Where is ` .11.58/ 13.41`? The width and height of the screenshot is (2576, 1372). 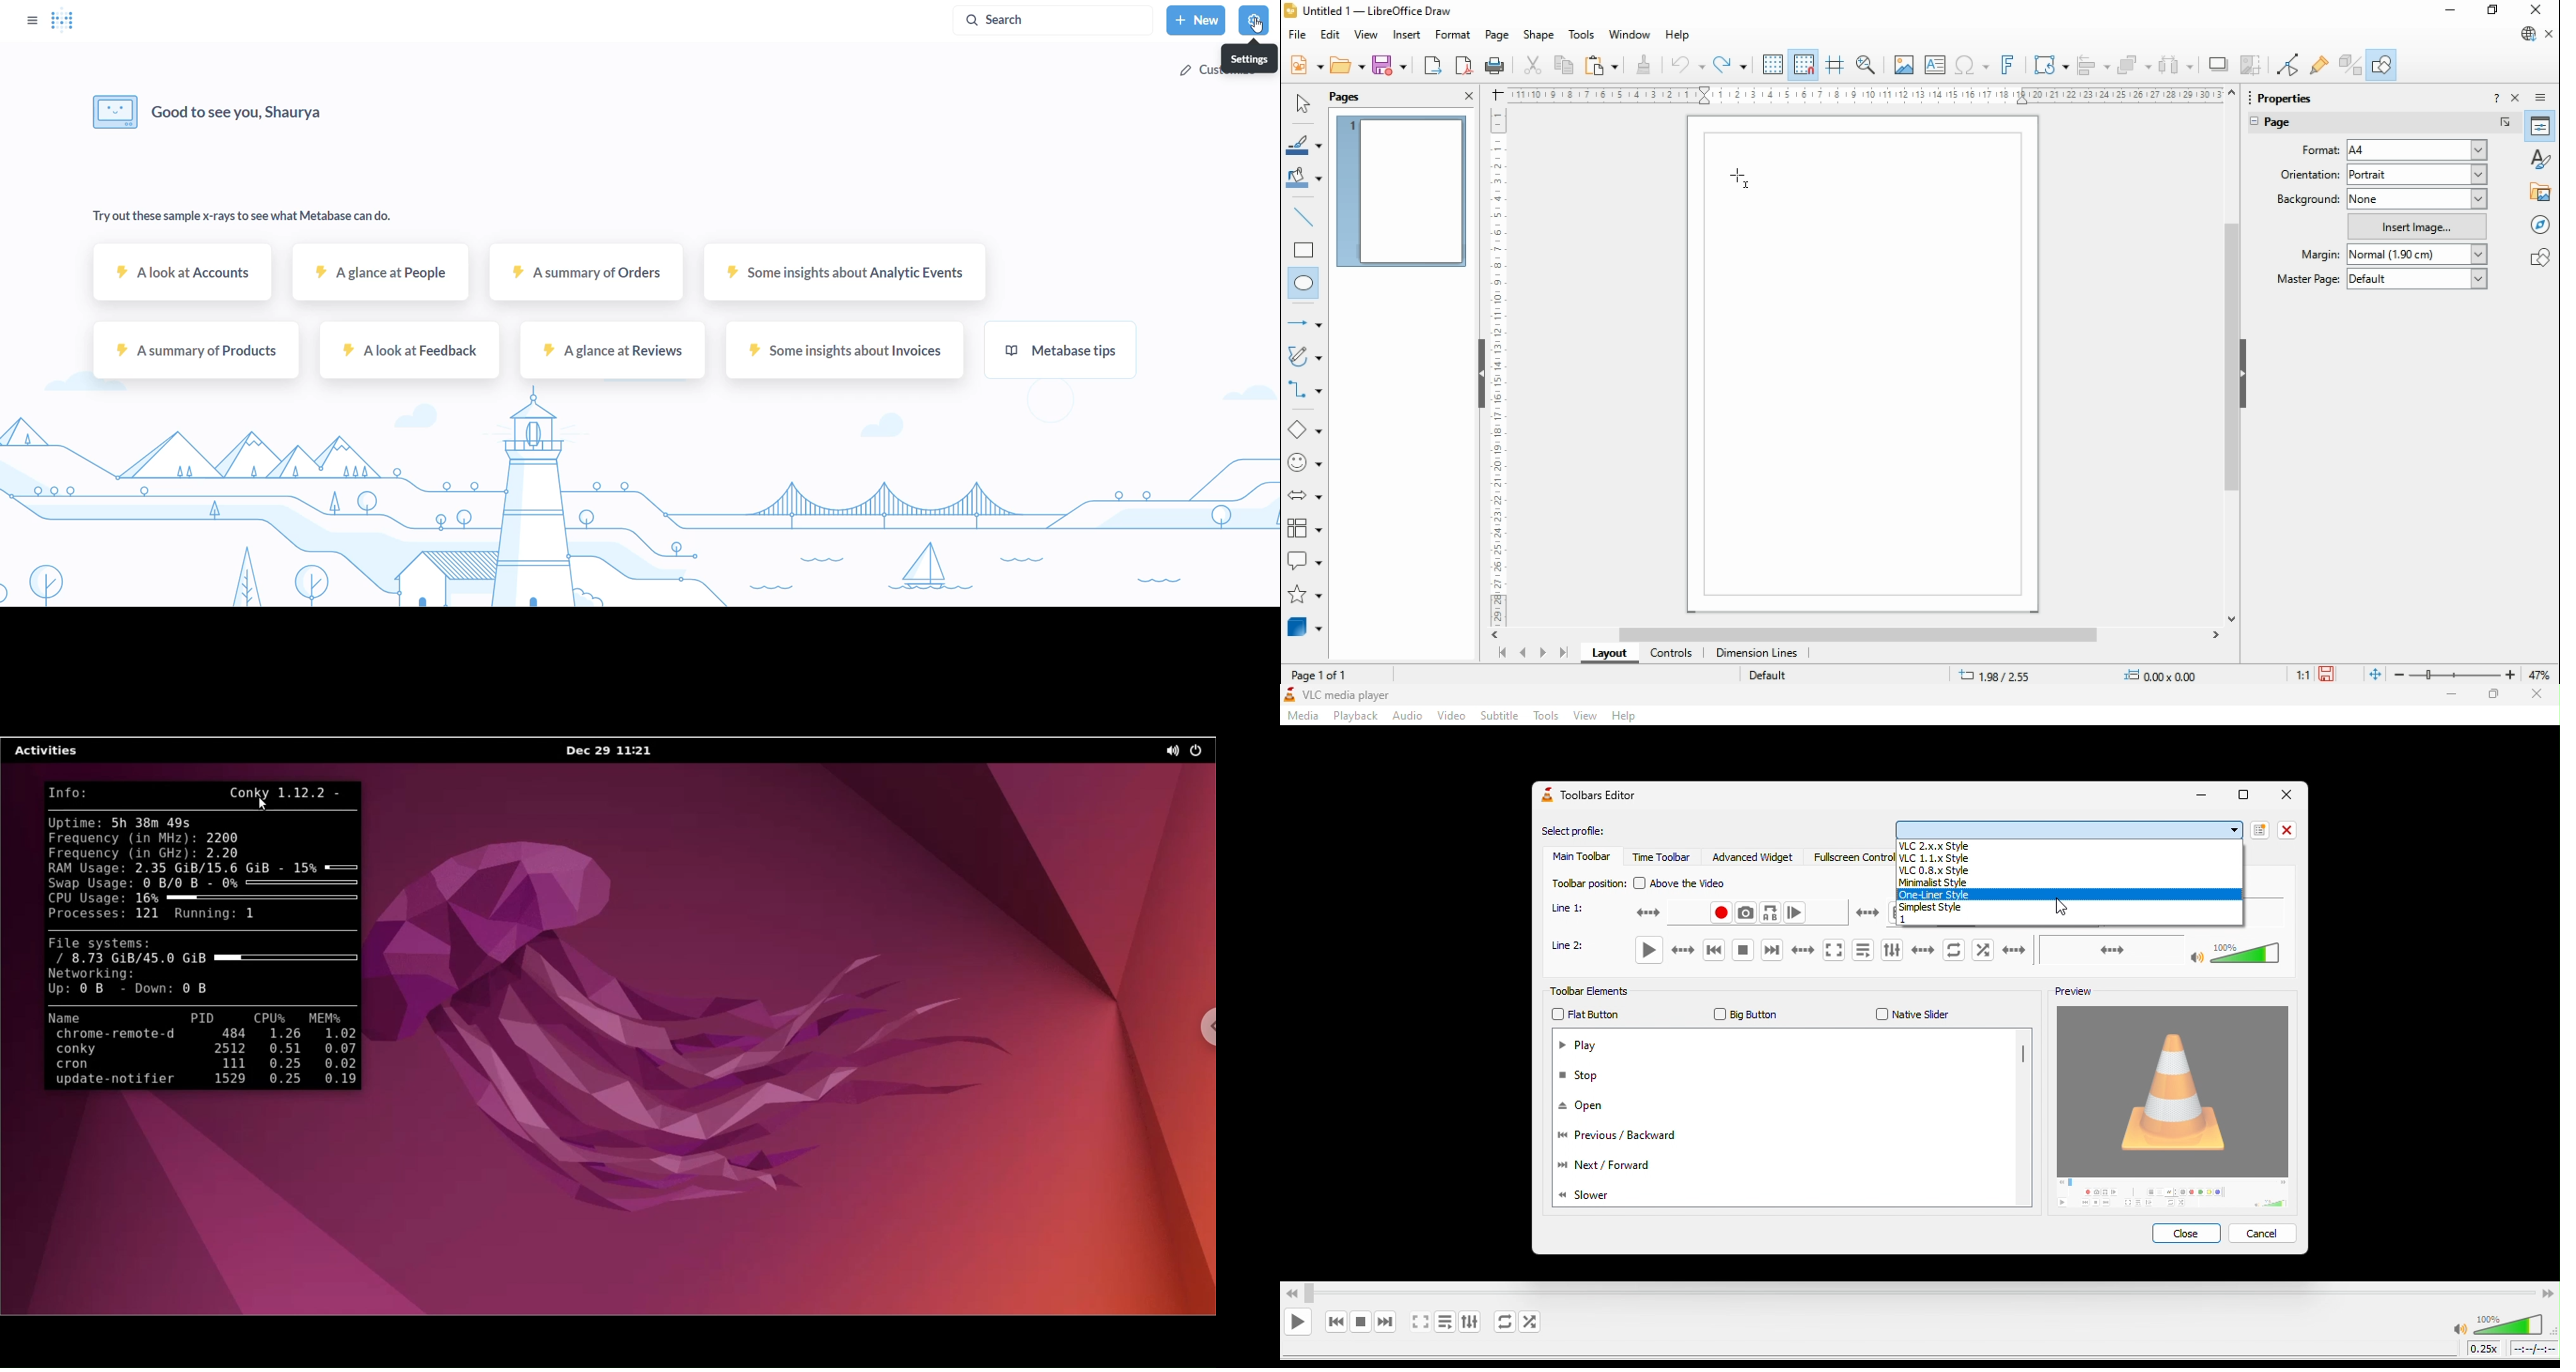  .11.58/ 13.41 is located at coordinates (1999, 674).